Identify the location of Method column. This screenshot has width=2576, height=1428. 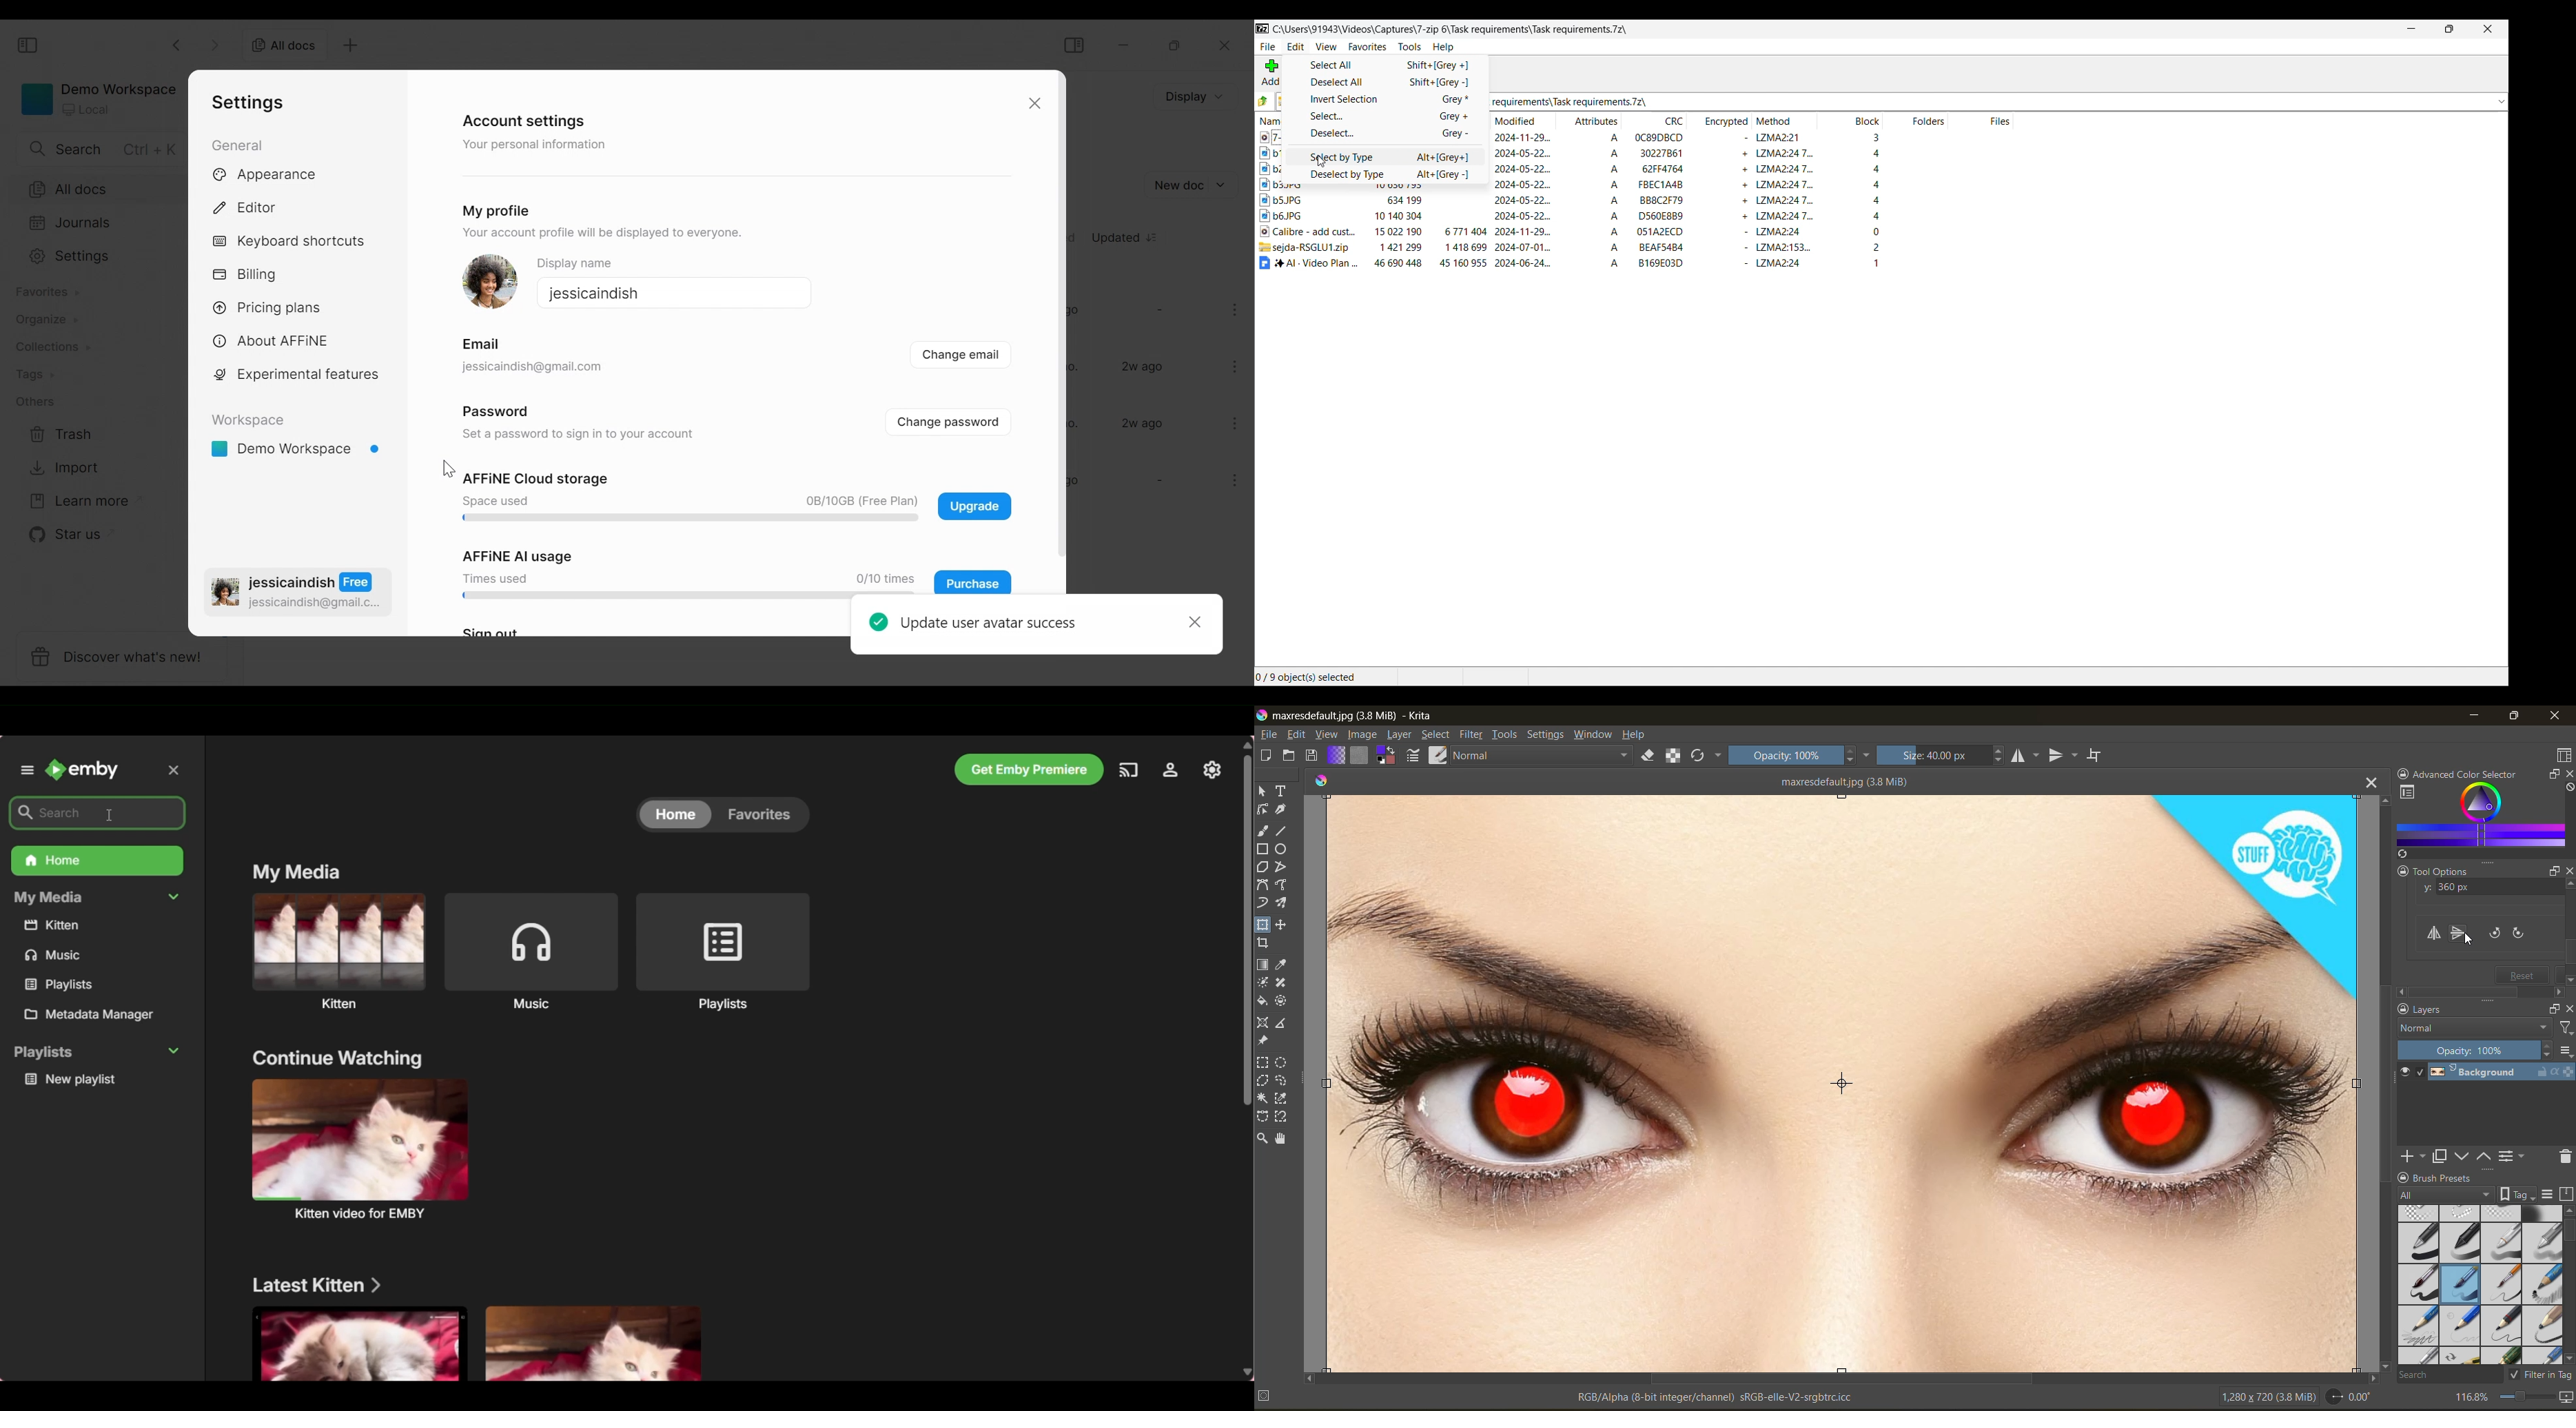
(1785, 120).